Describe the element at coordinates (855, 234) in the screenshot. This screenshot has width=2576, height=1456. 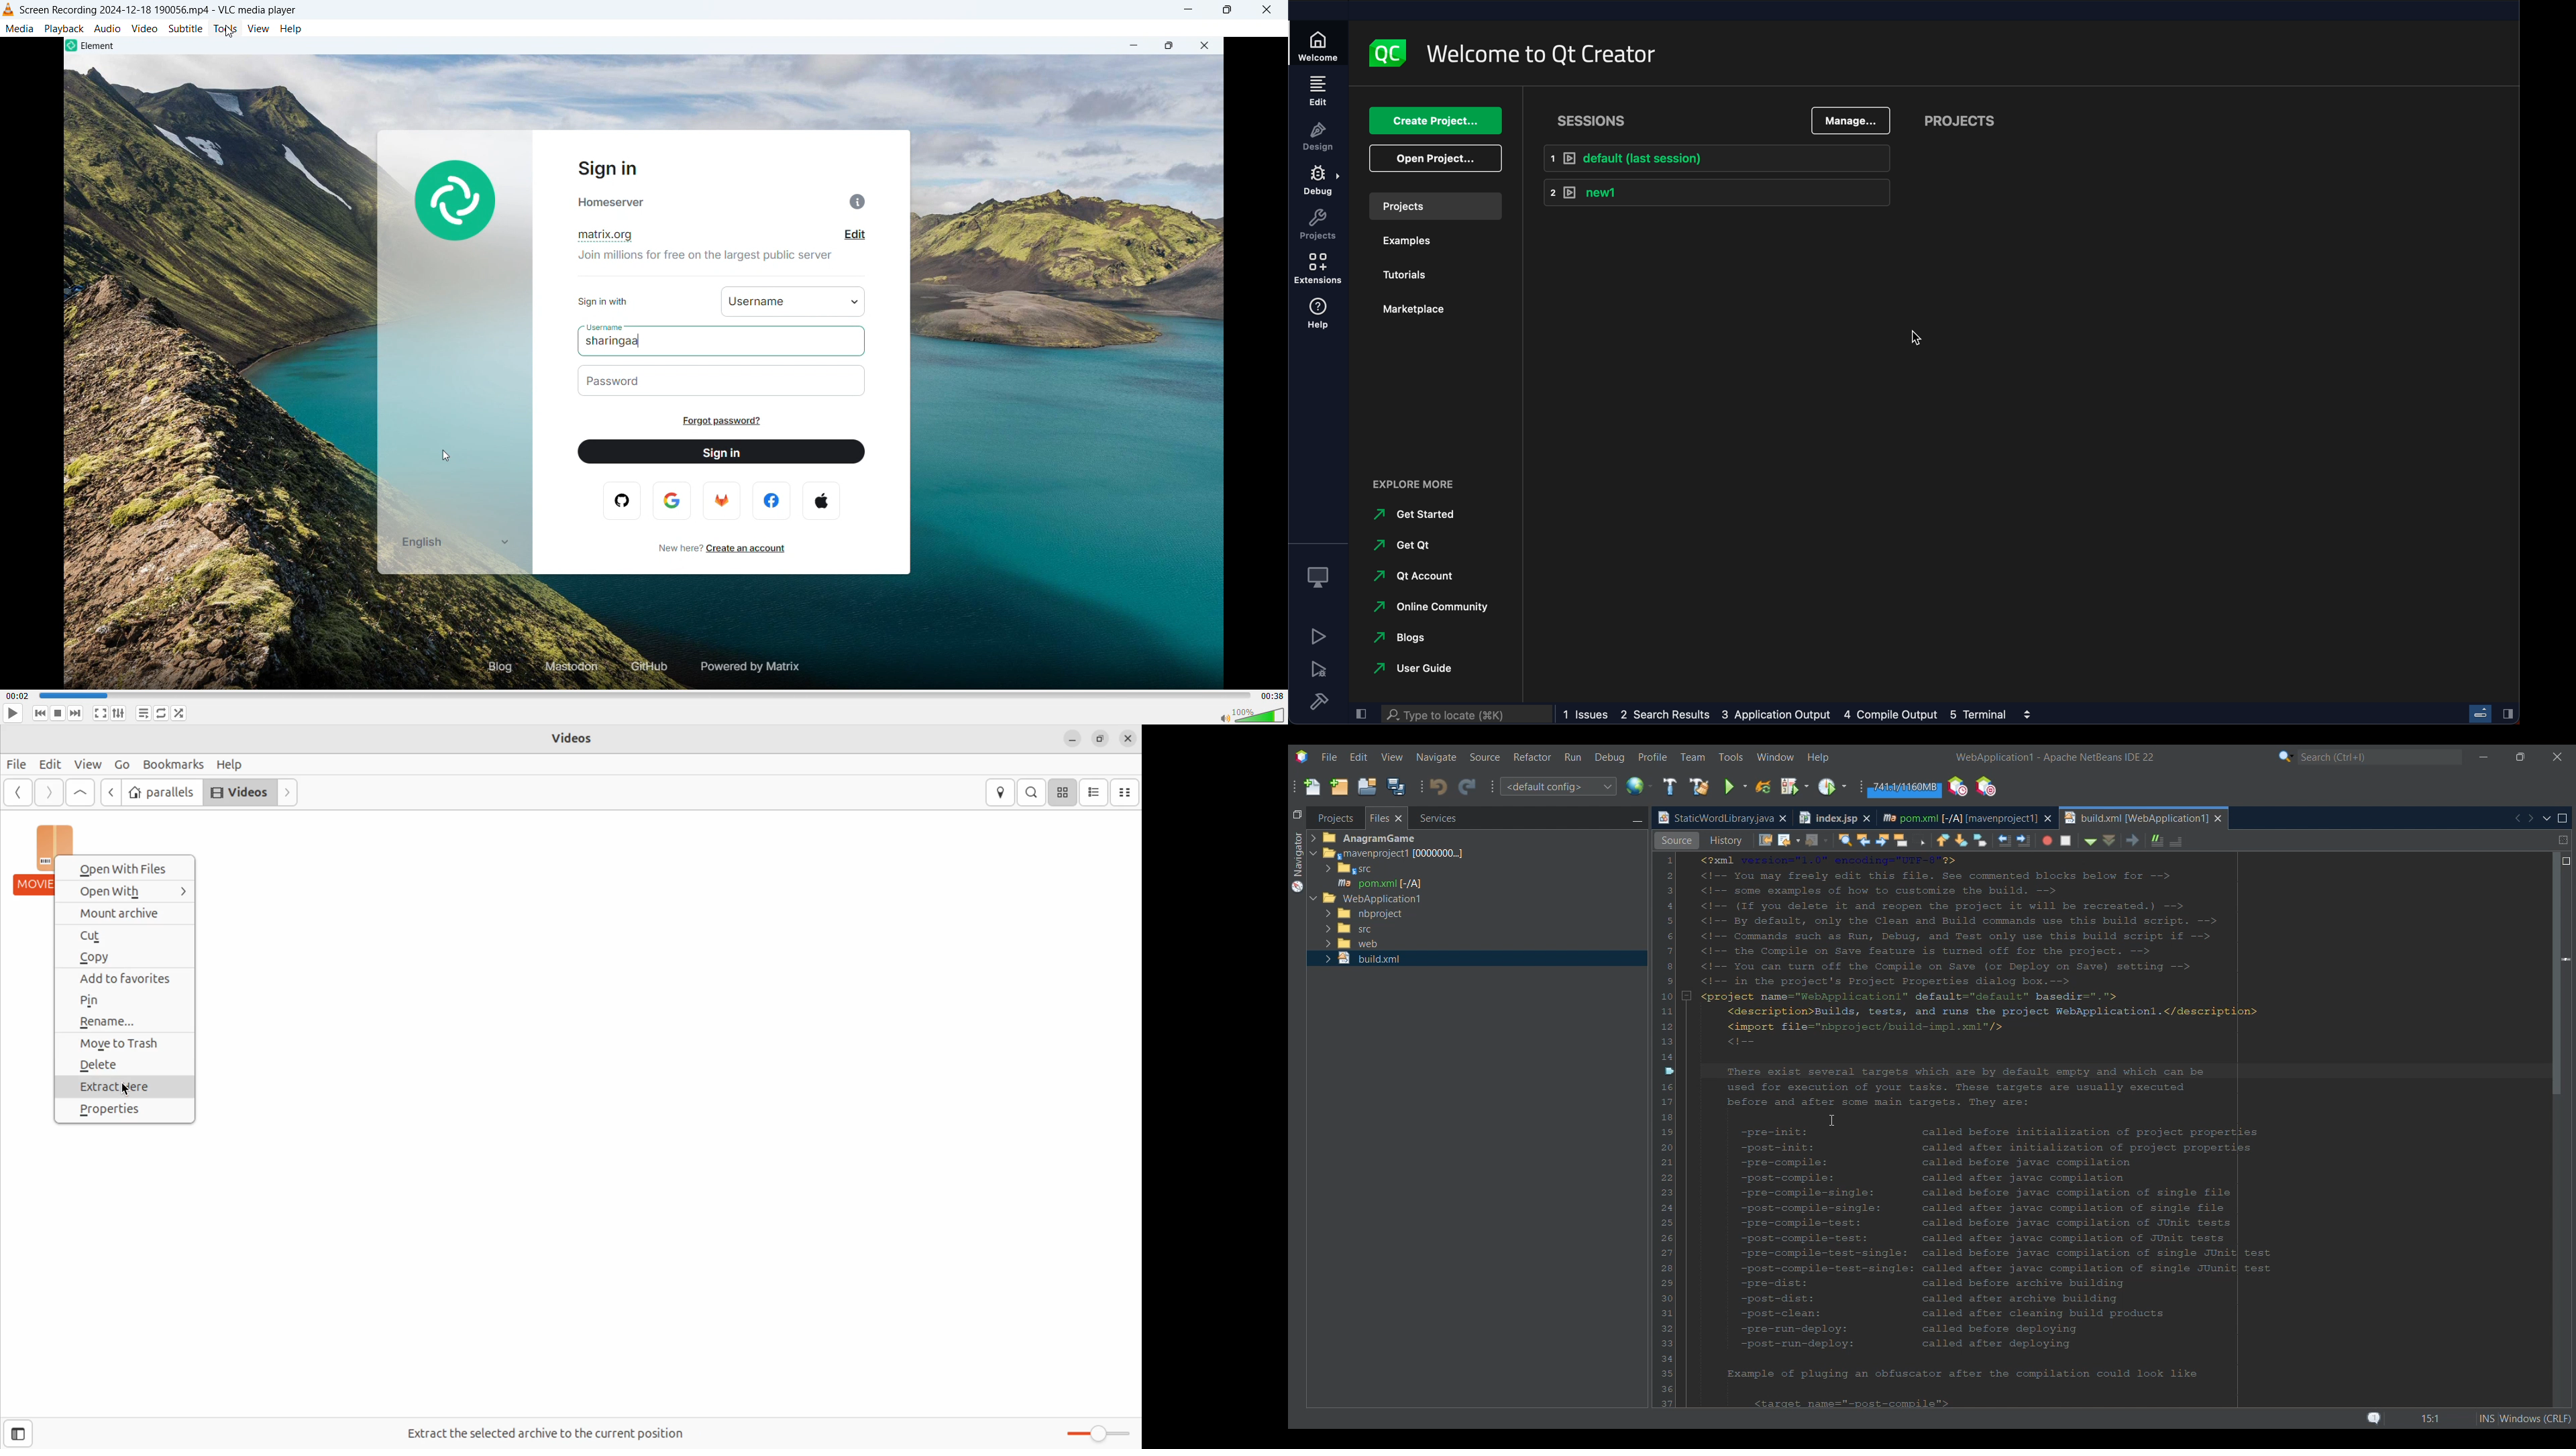
I see `edit` at that location.